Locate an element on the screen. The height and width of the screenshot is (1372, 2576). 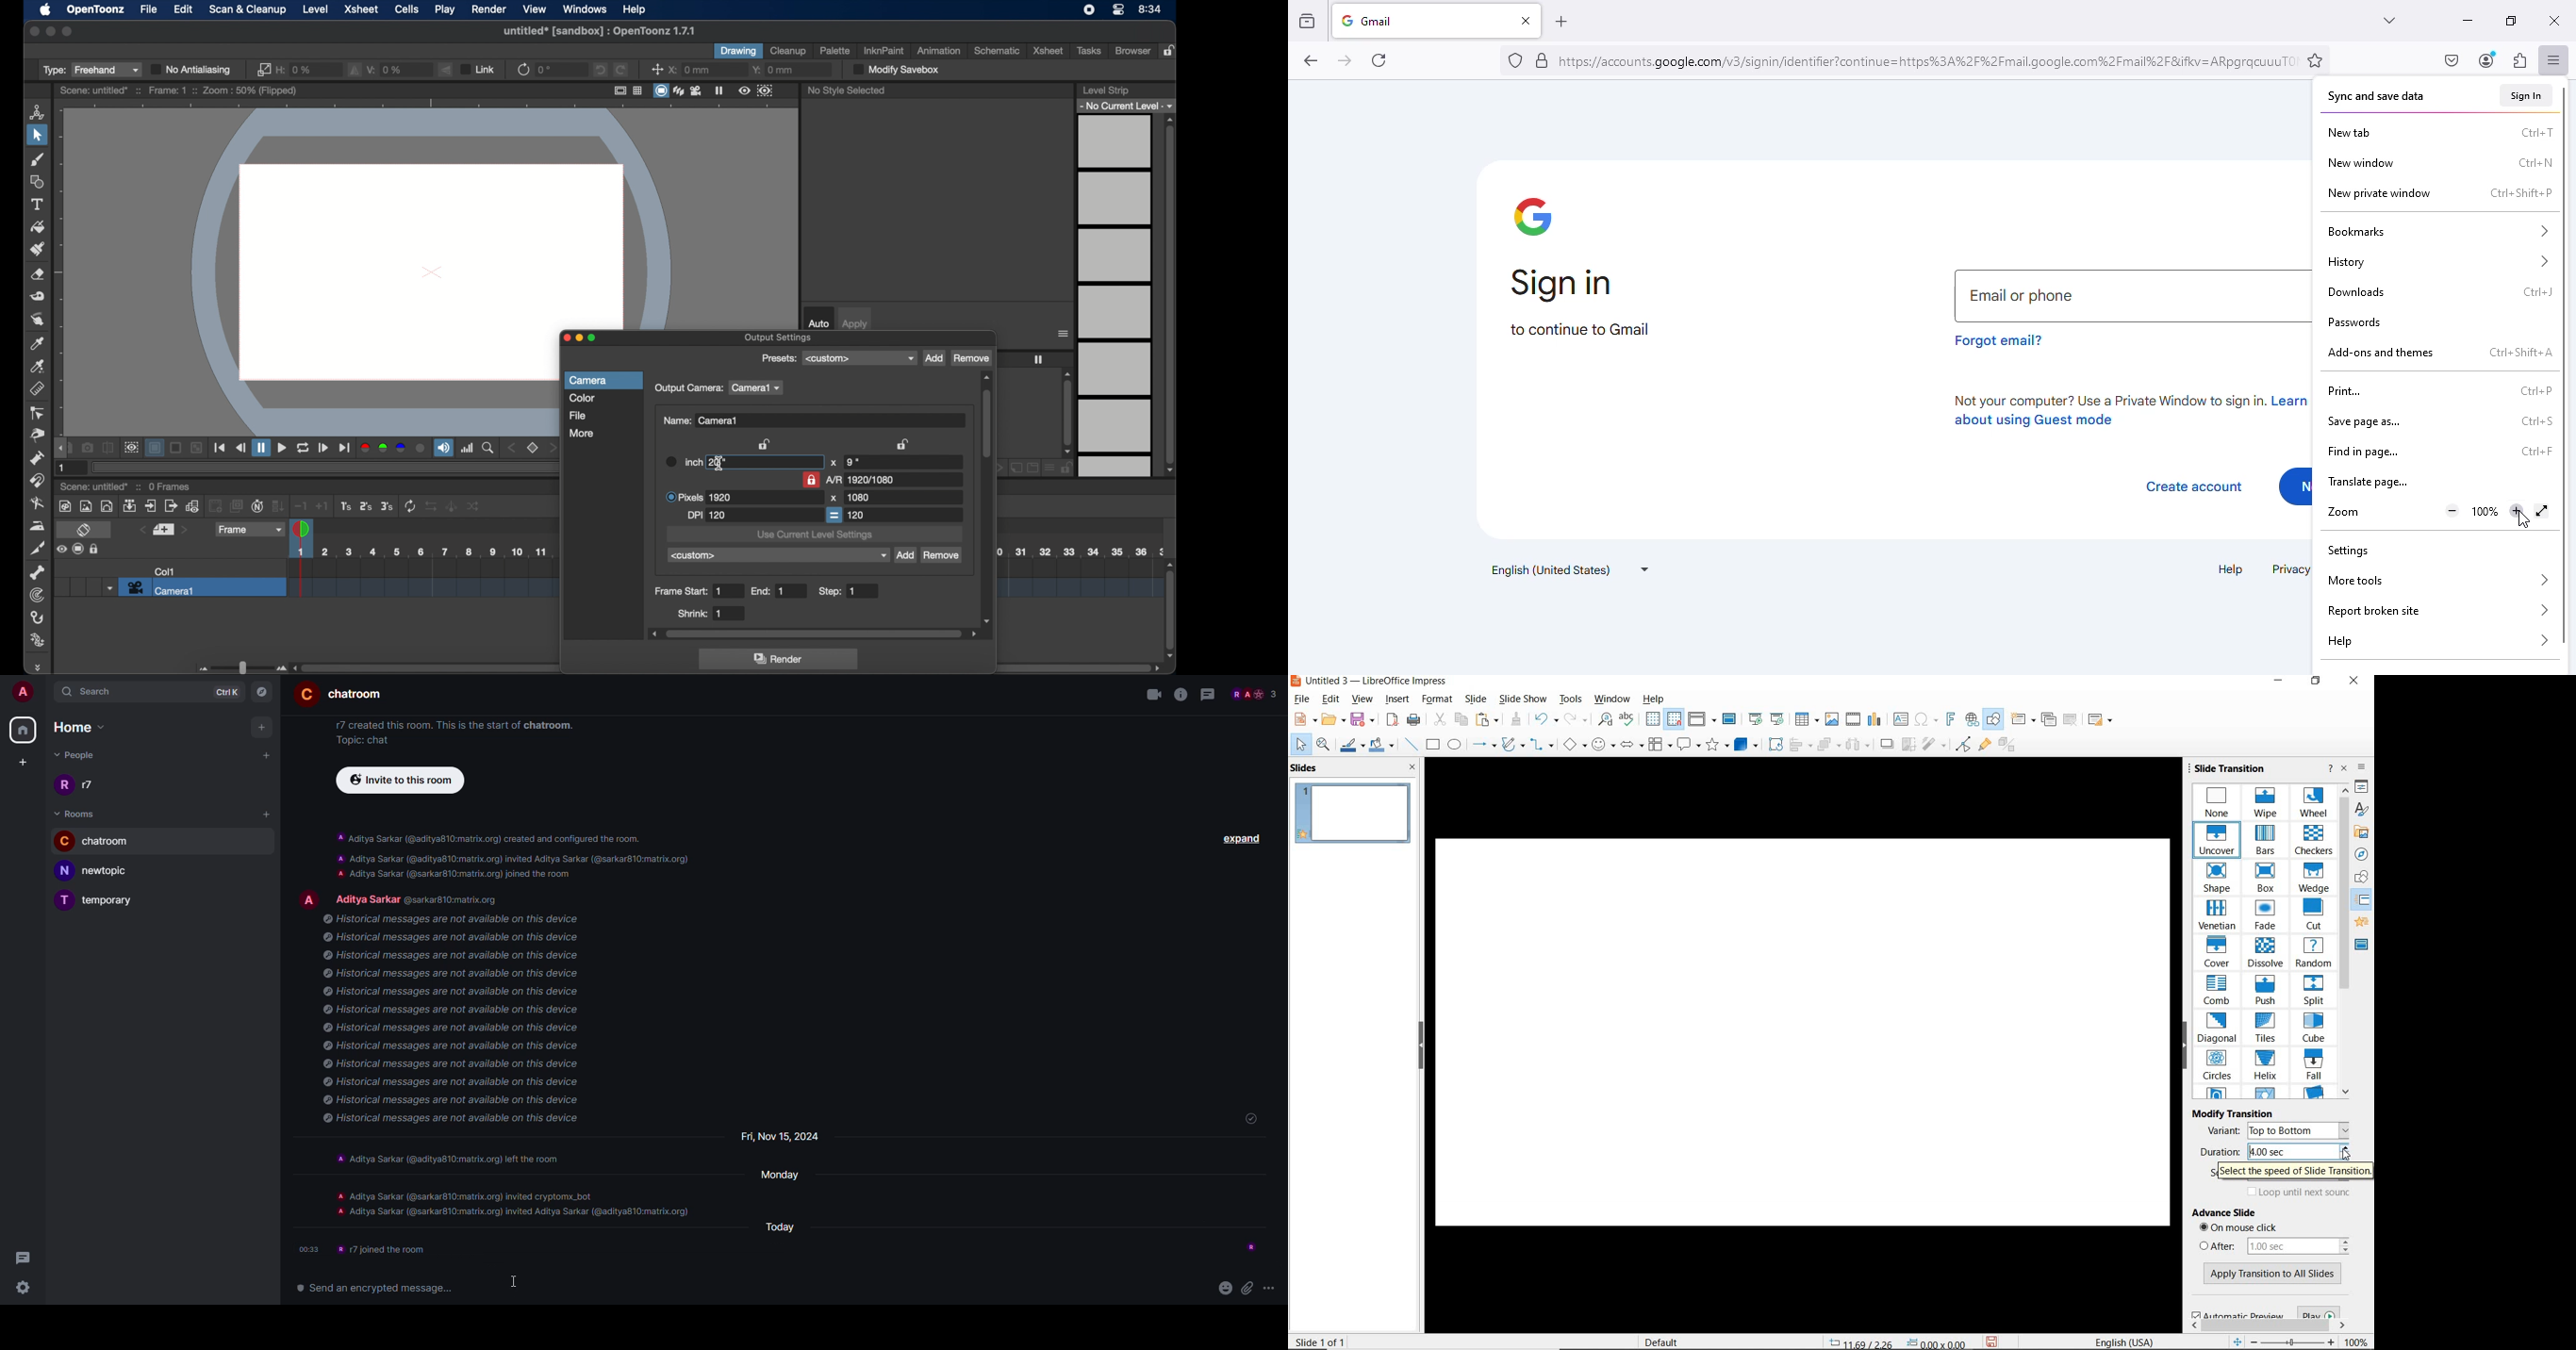
cursor is located at coordinates (80, 858).